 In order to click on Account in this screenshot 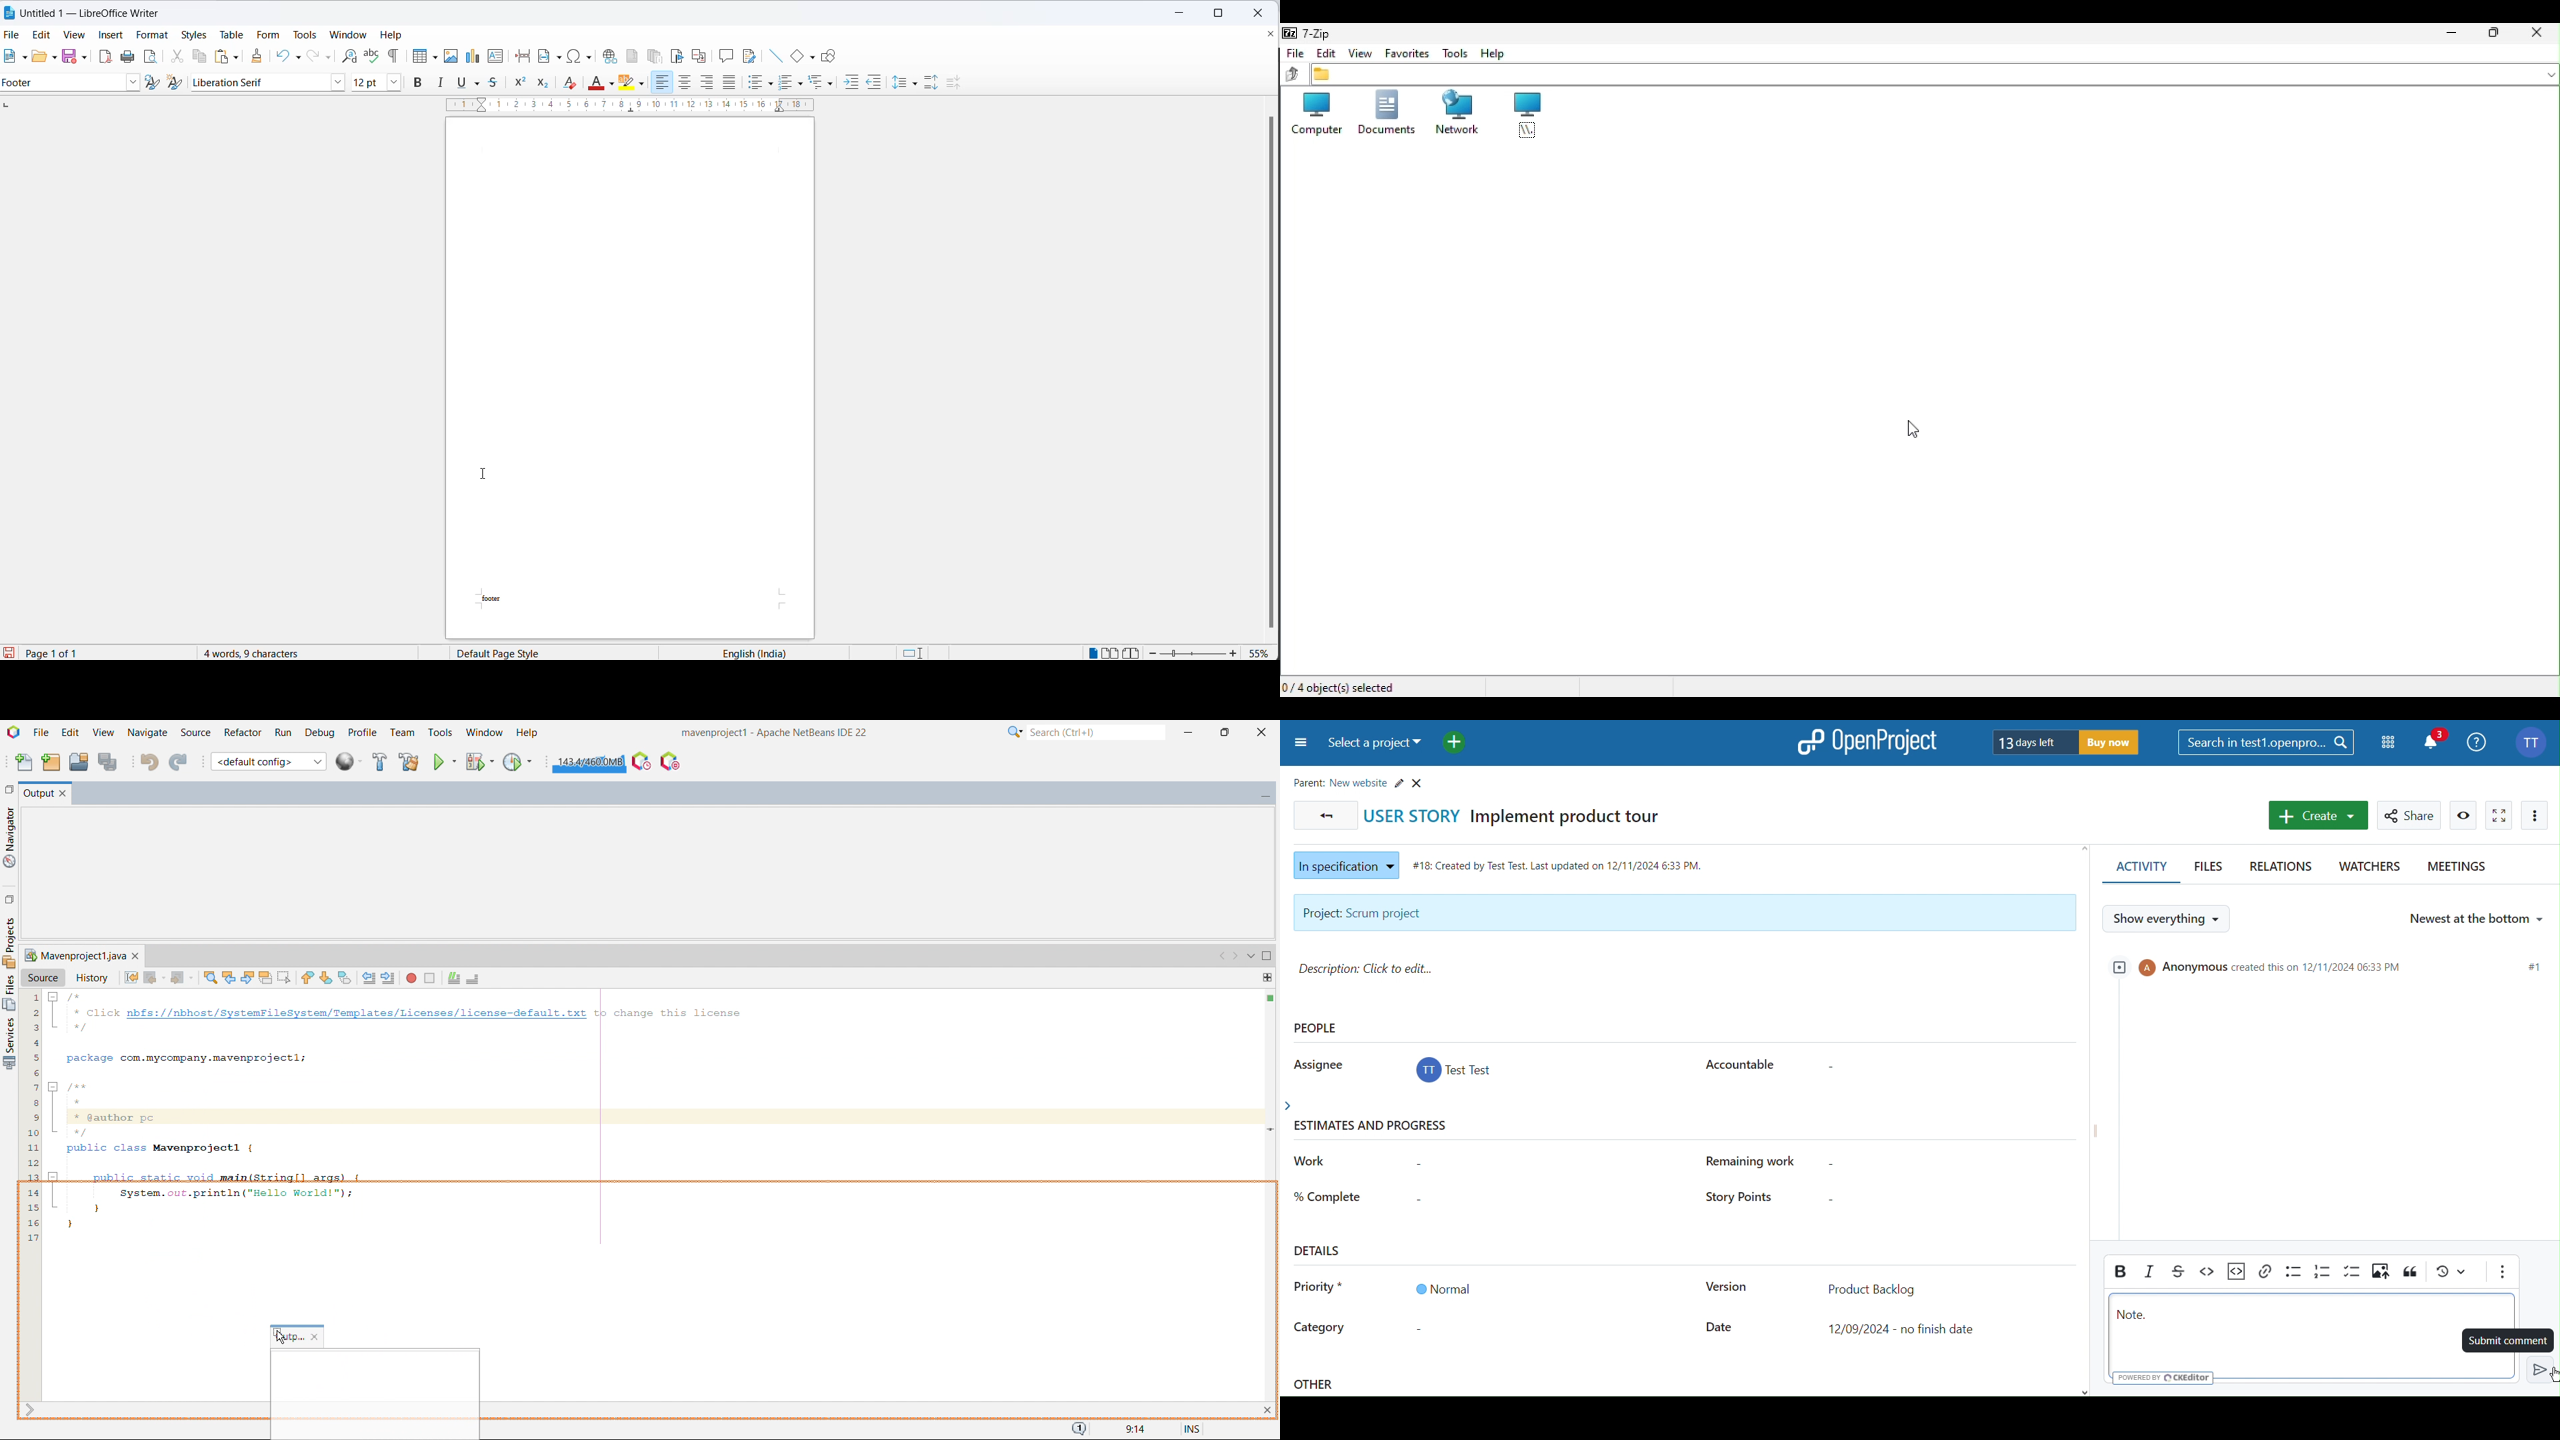, I will do `click(2533, 741)`.